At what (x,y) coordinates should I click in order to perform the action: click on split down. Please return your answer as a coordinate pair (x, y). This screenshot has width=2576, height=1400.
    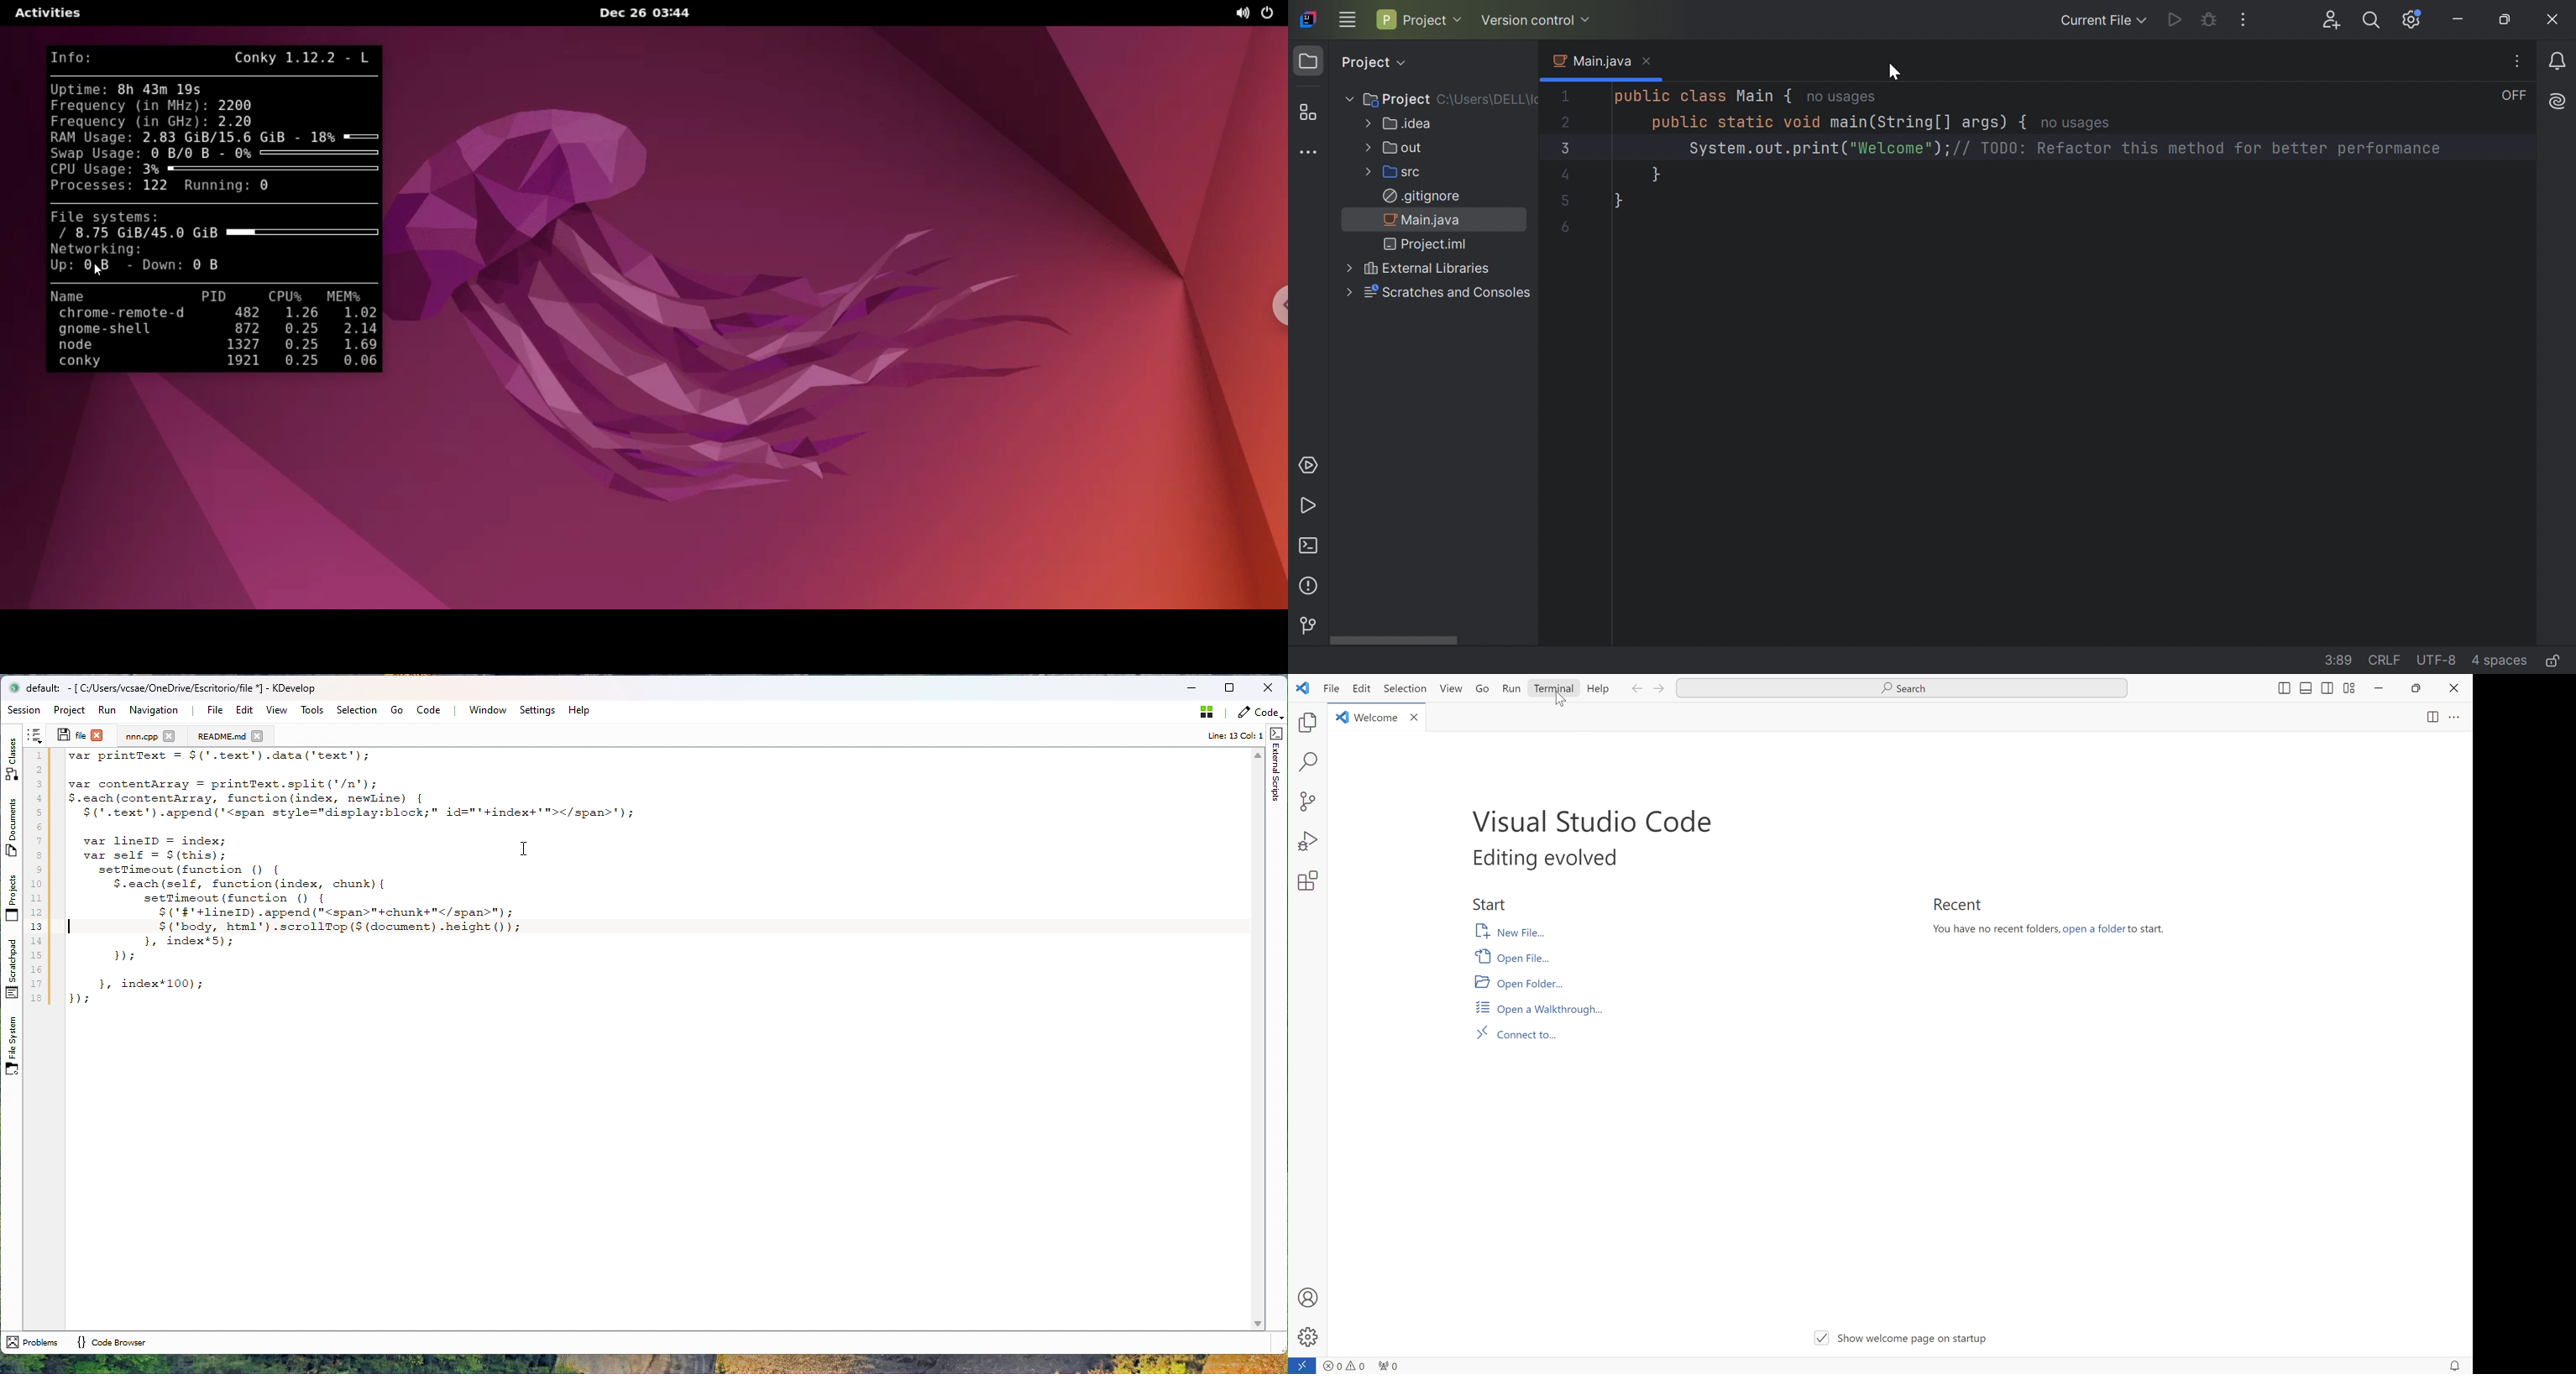
    Looking at the image, I should click on (2305, 690).